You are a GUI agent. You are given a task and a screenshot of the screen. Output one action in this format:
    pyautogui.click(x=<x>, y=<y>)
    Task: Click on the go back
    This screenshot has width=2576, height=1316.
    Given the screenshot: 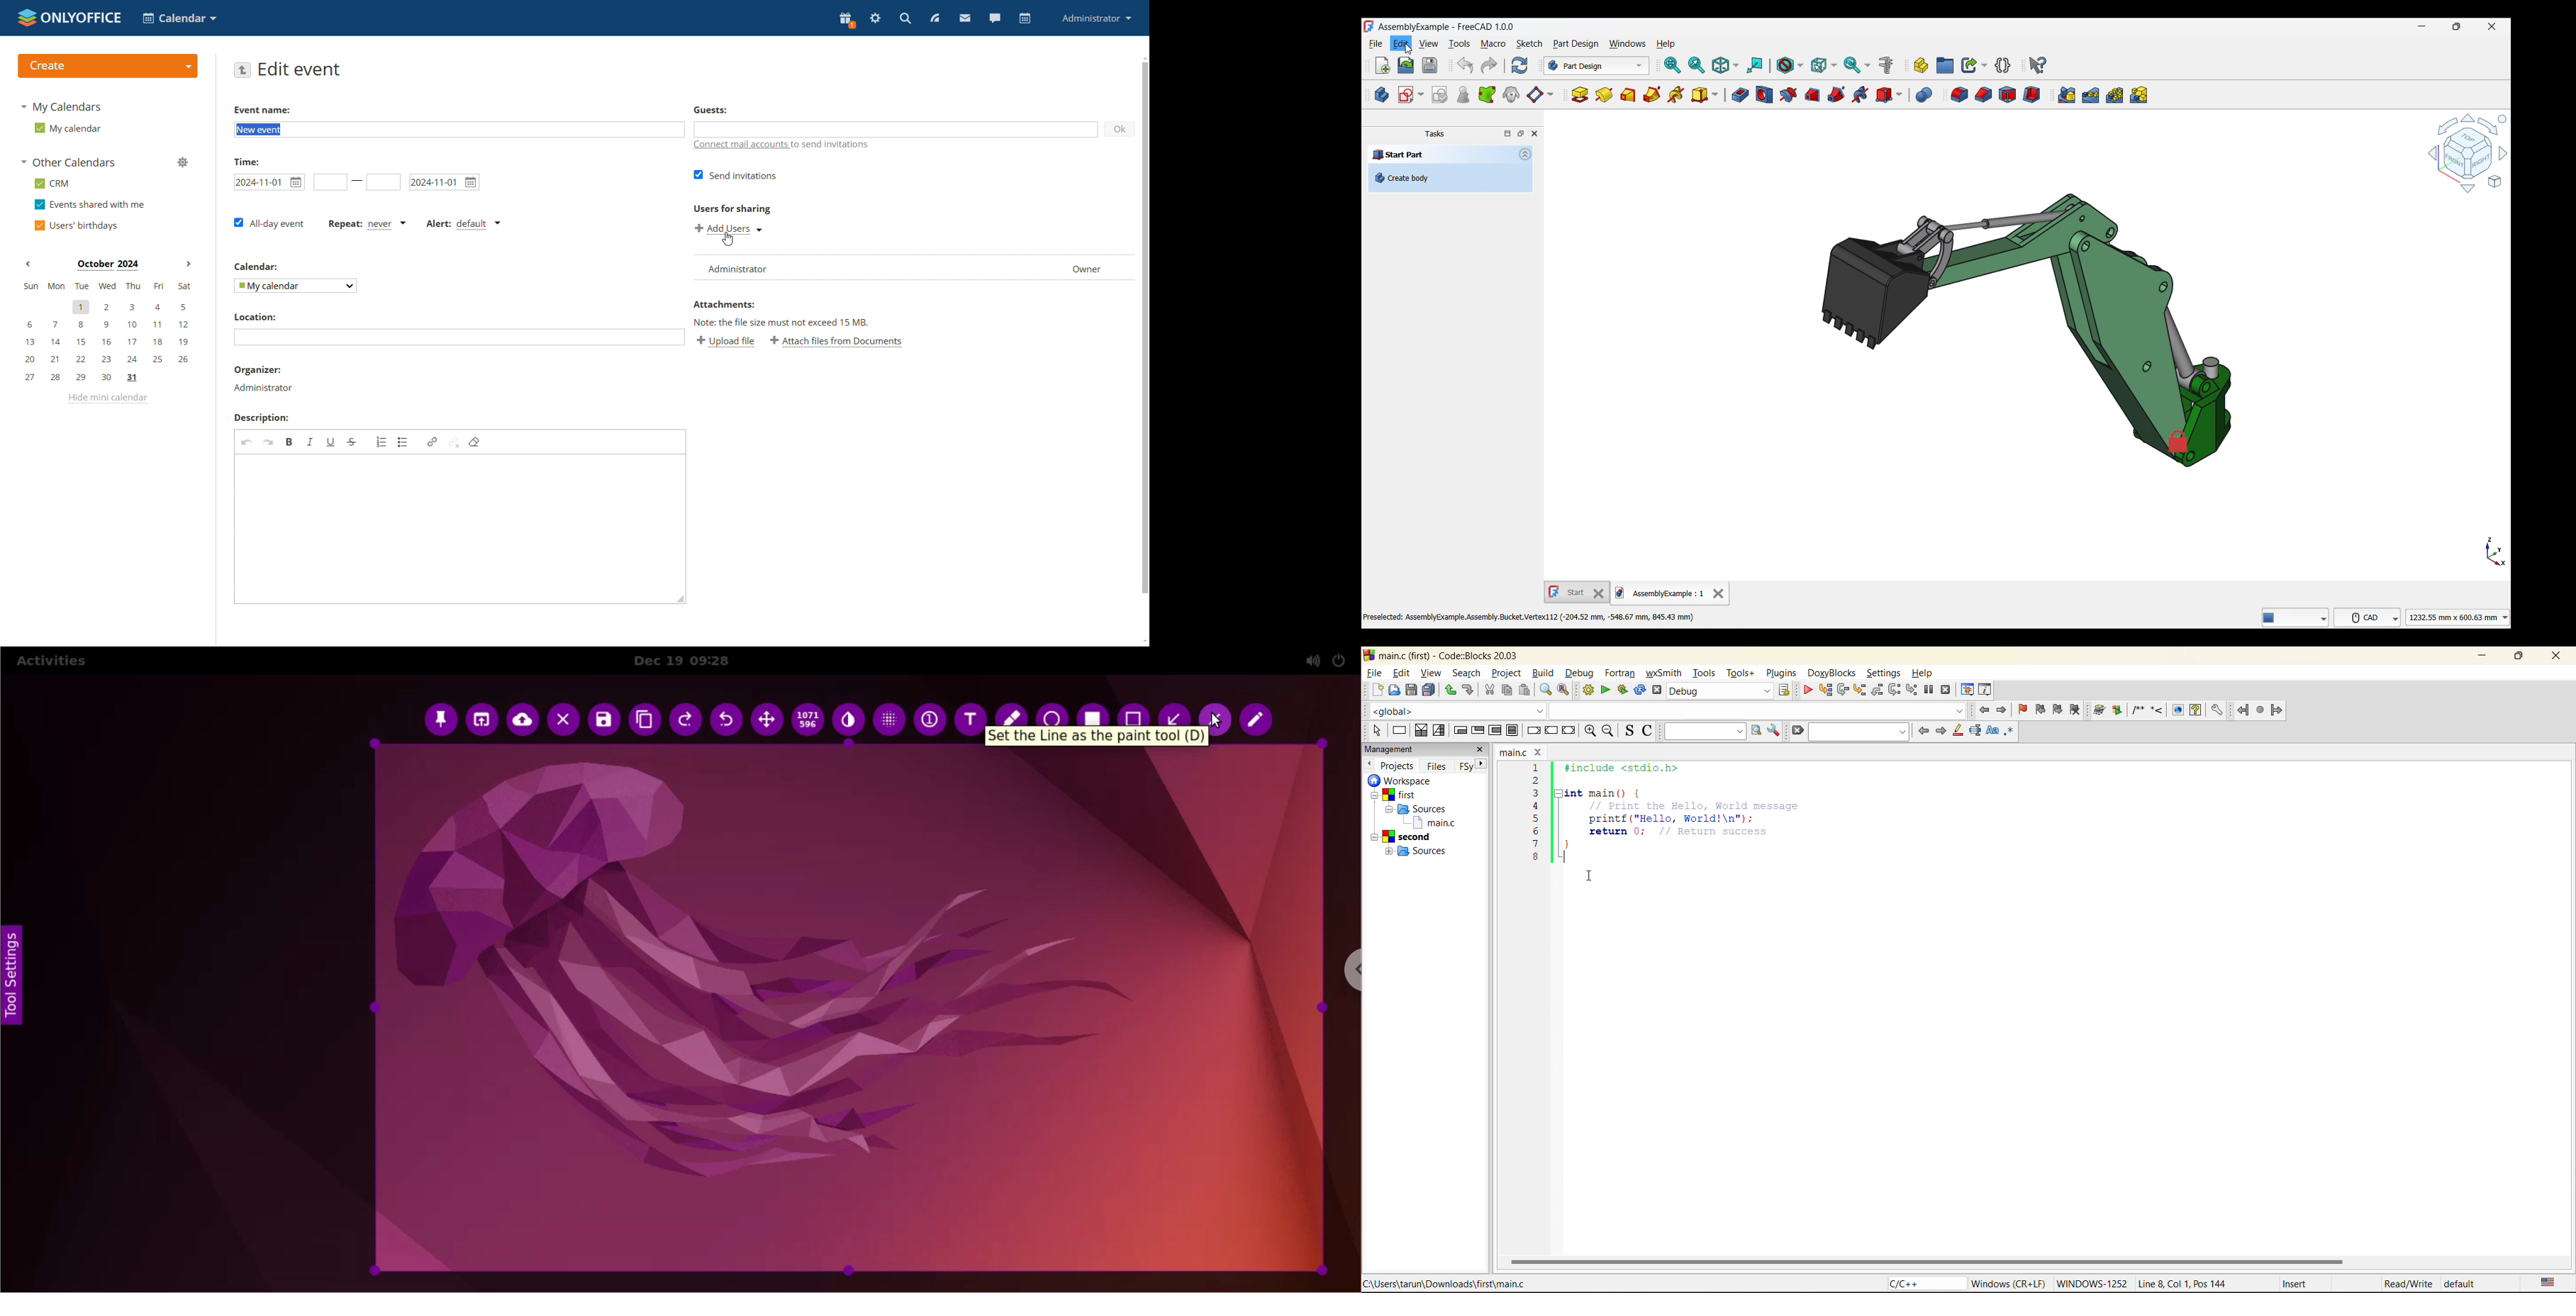 What is the action you would take?
    pyautogui.click(x=243, y=71)
    